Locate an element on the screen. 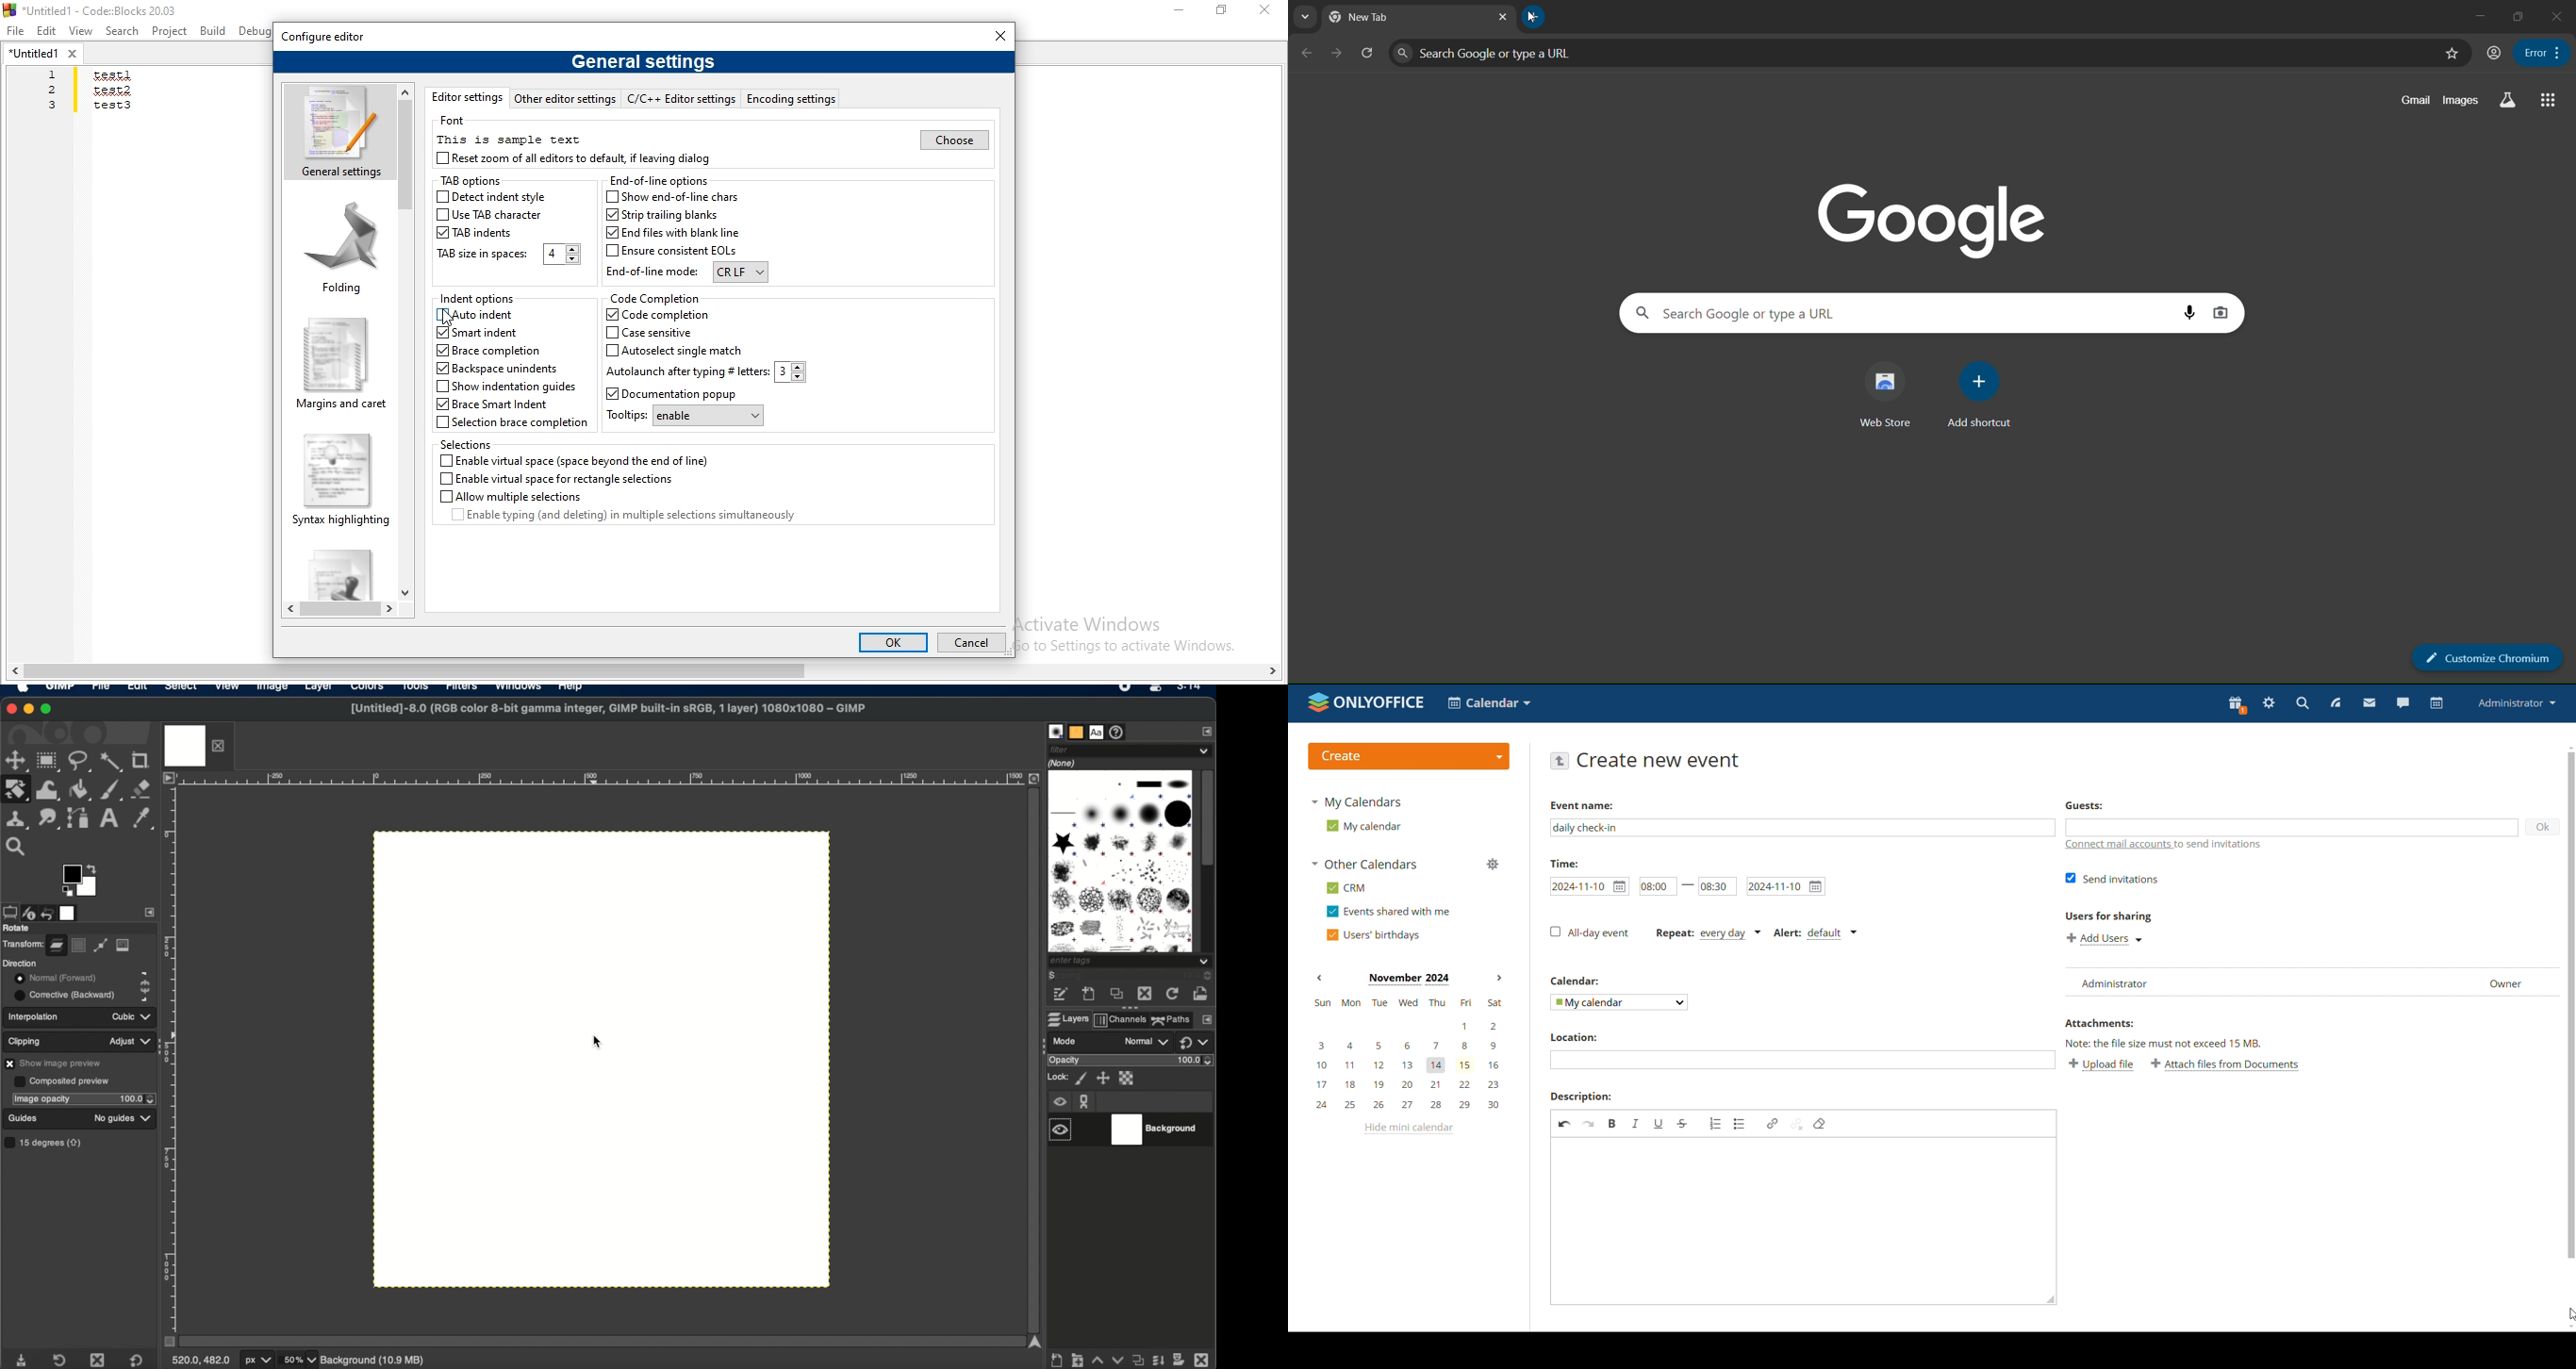 This screenshot has width=2576, height=1372. link is located at coordinates (1772, 1123).